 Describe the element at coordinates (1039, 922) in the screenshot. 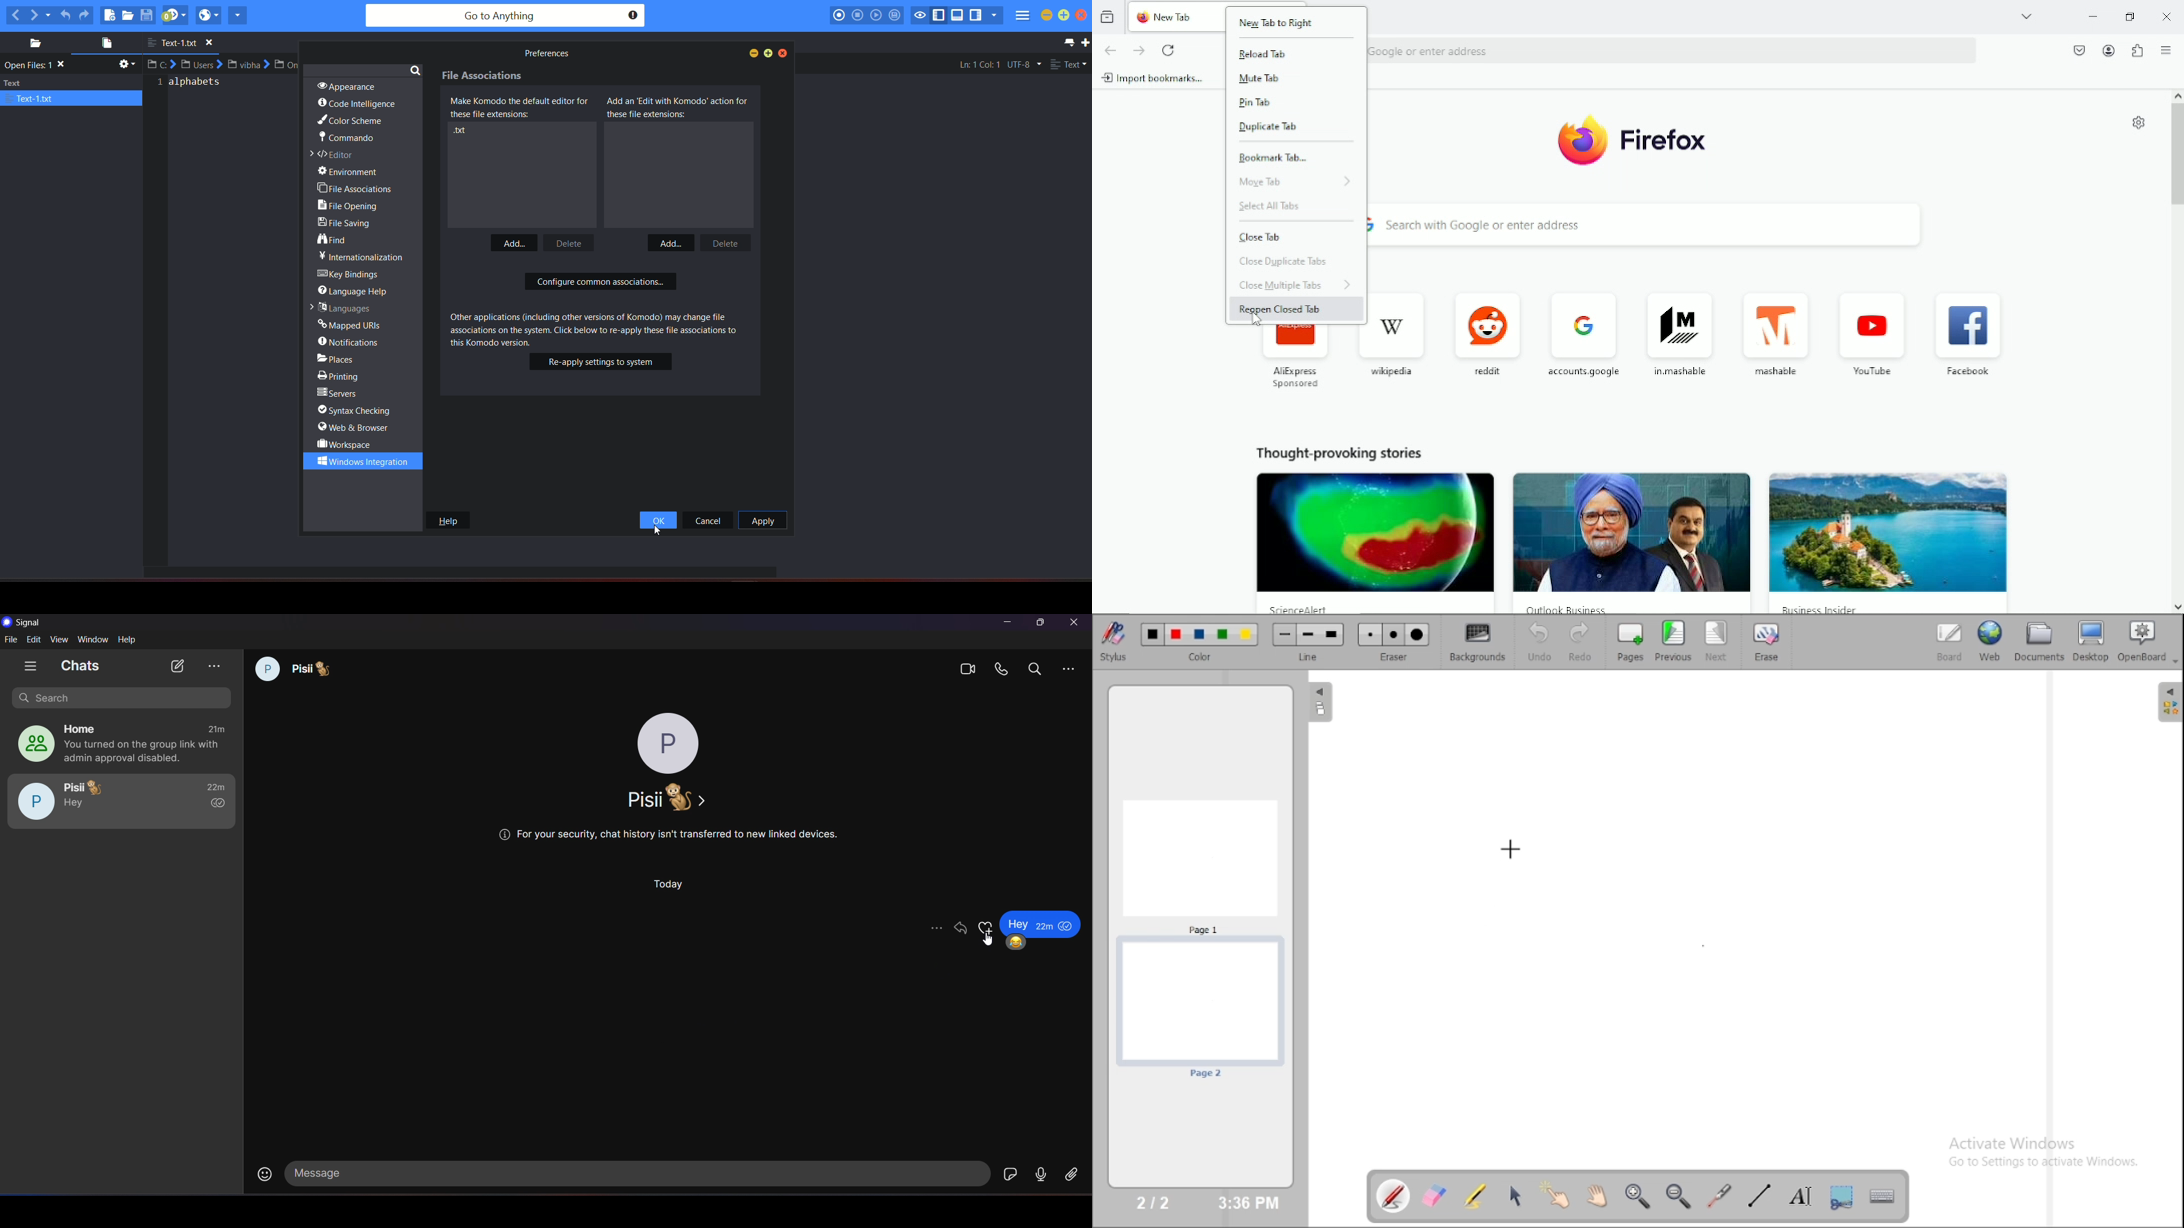

I see `message` at that location.